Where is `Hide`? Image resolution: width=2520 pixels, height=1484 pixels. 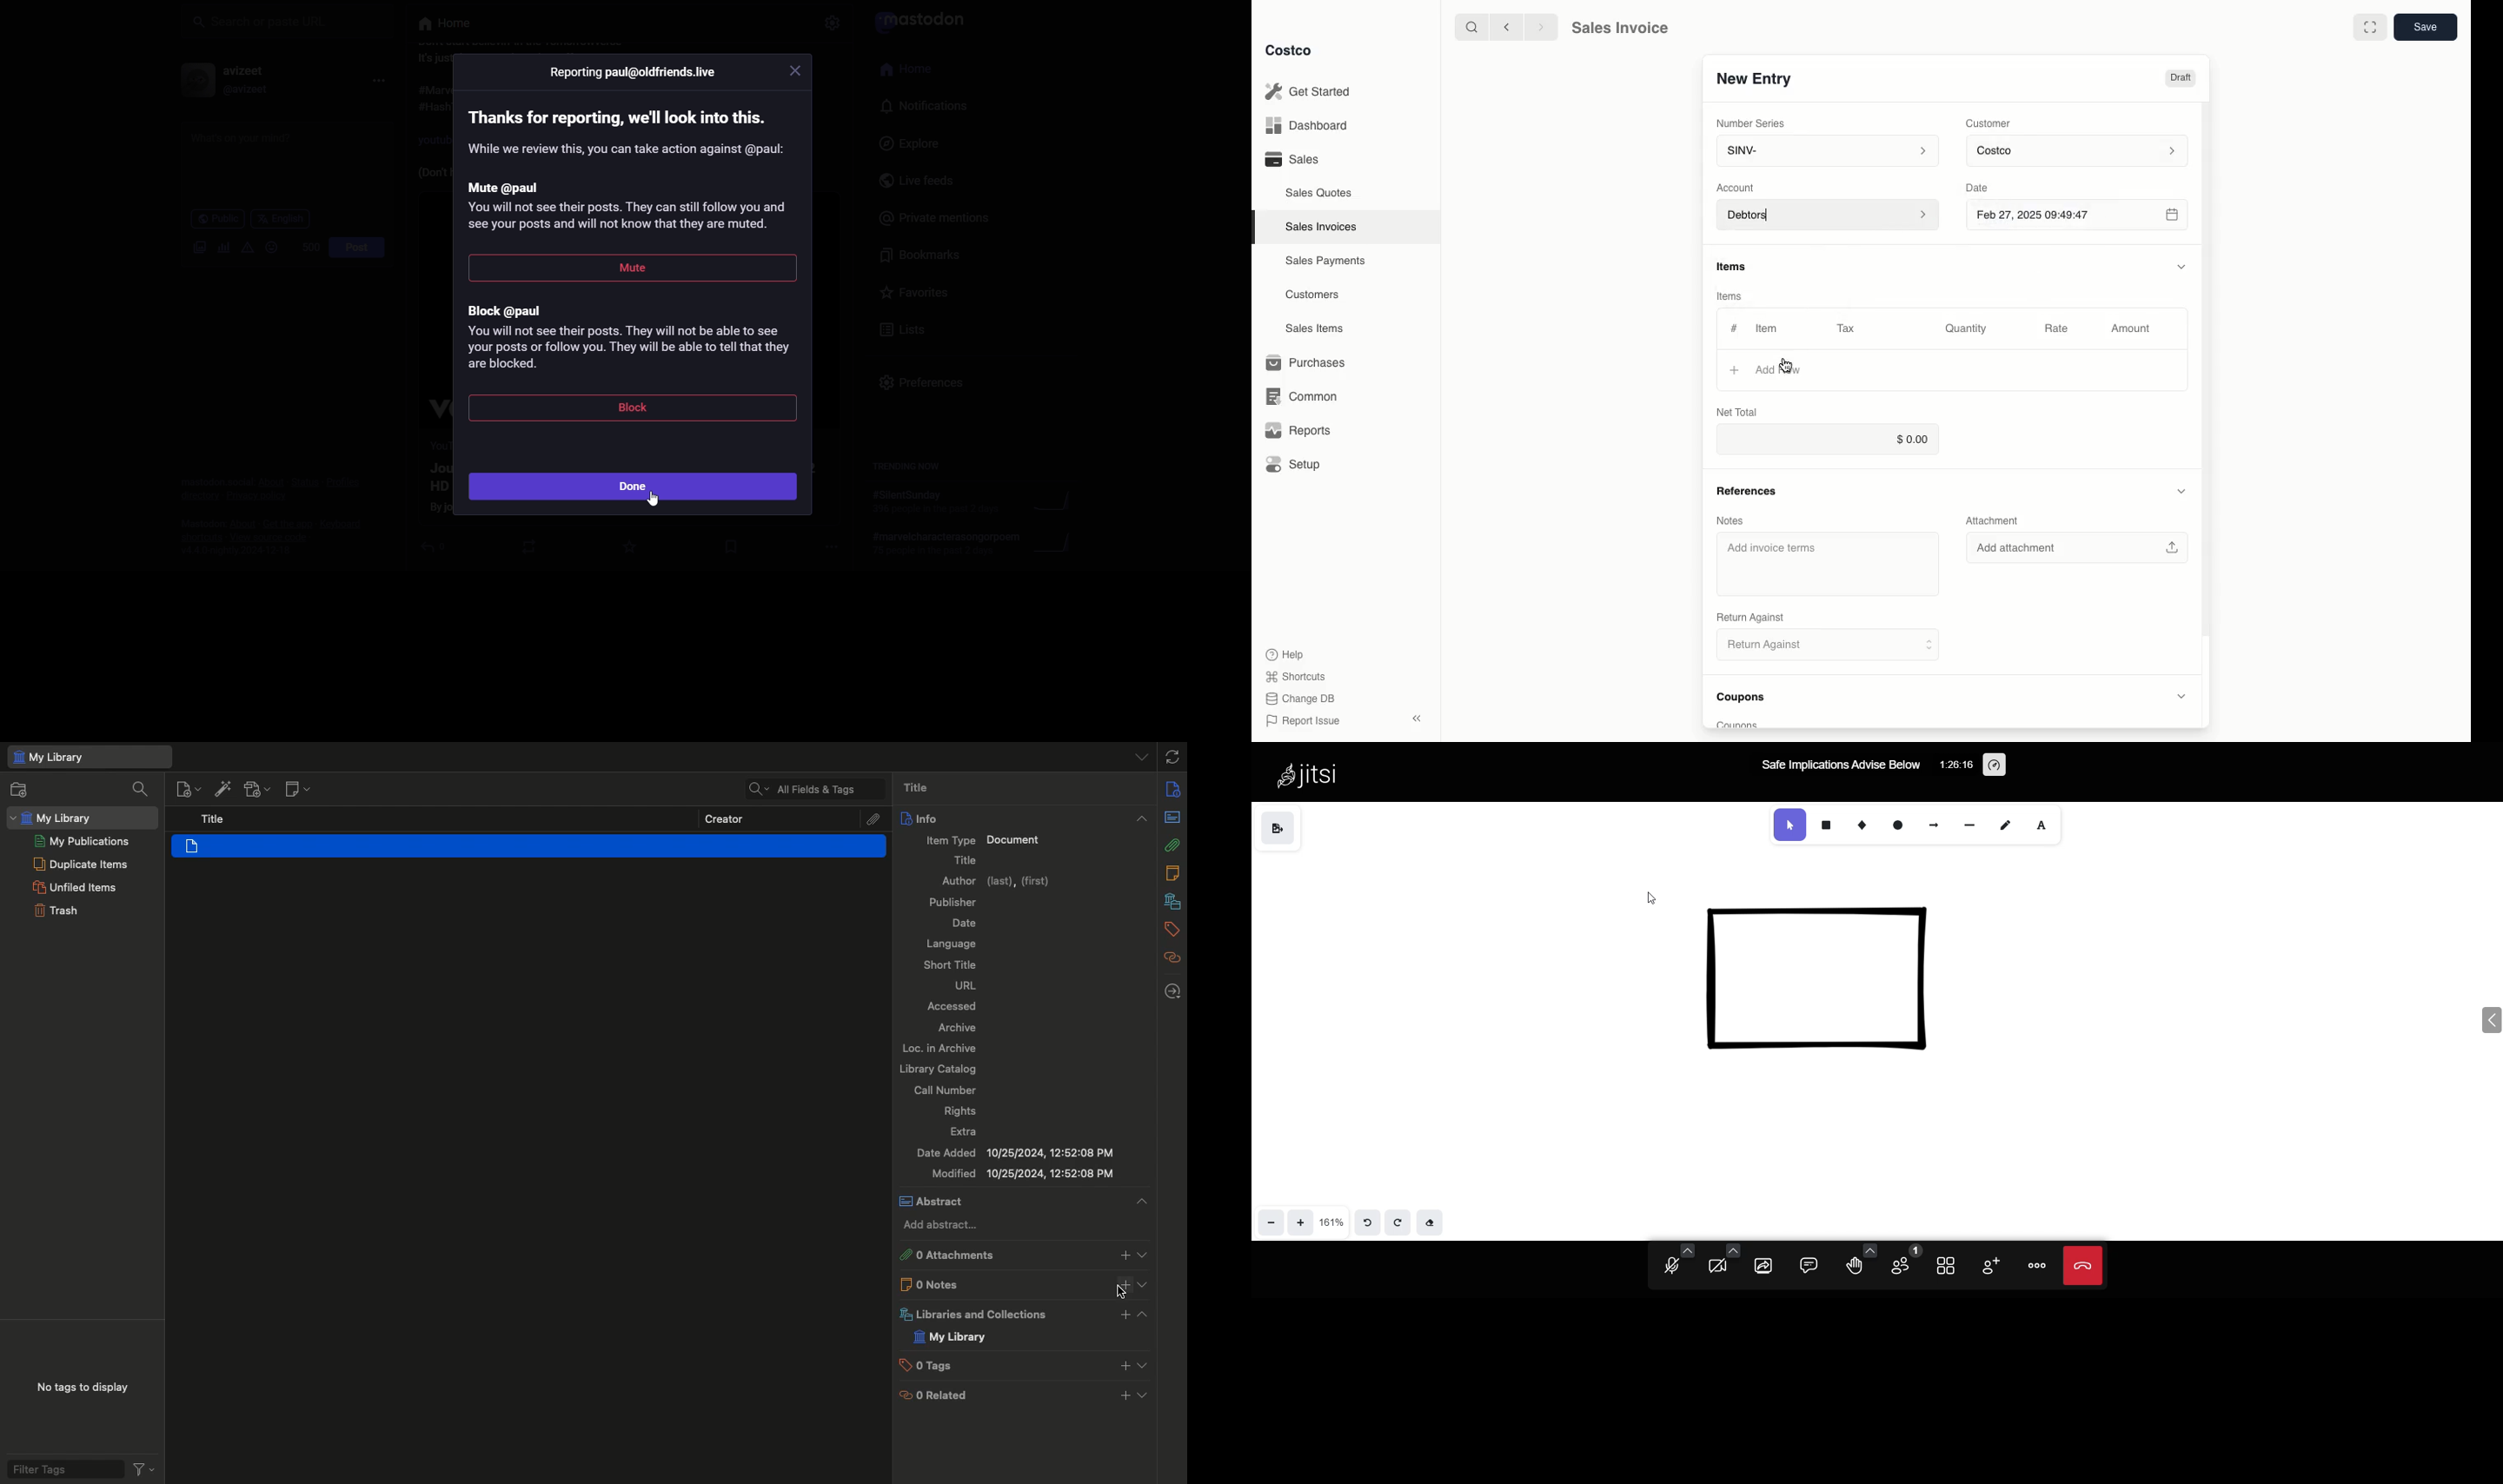 Hide is located at coordinates (1141, 1314).